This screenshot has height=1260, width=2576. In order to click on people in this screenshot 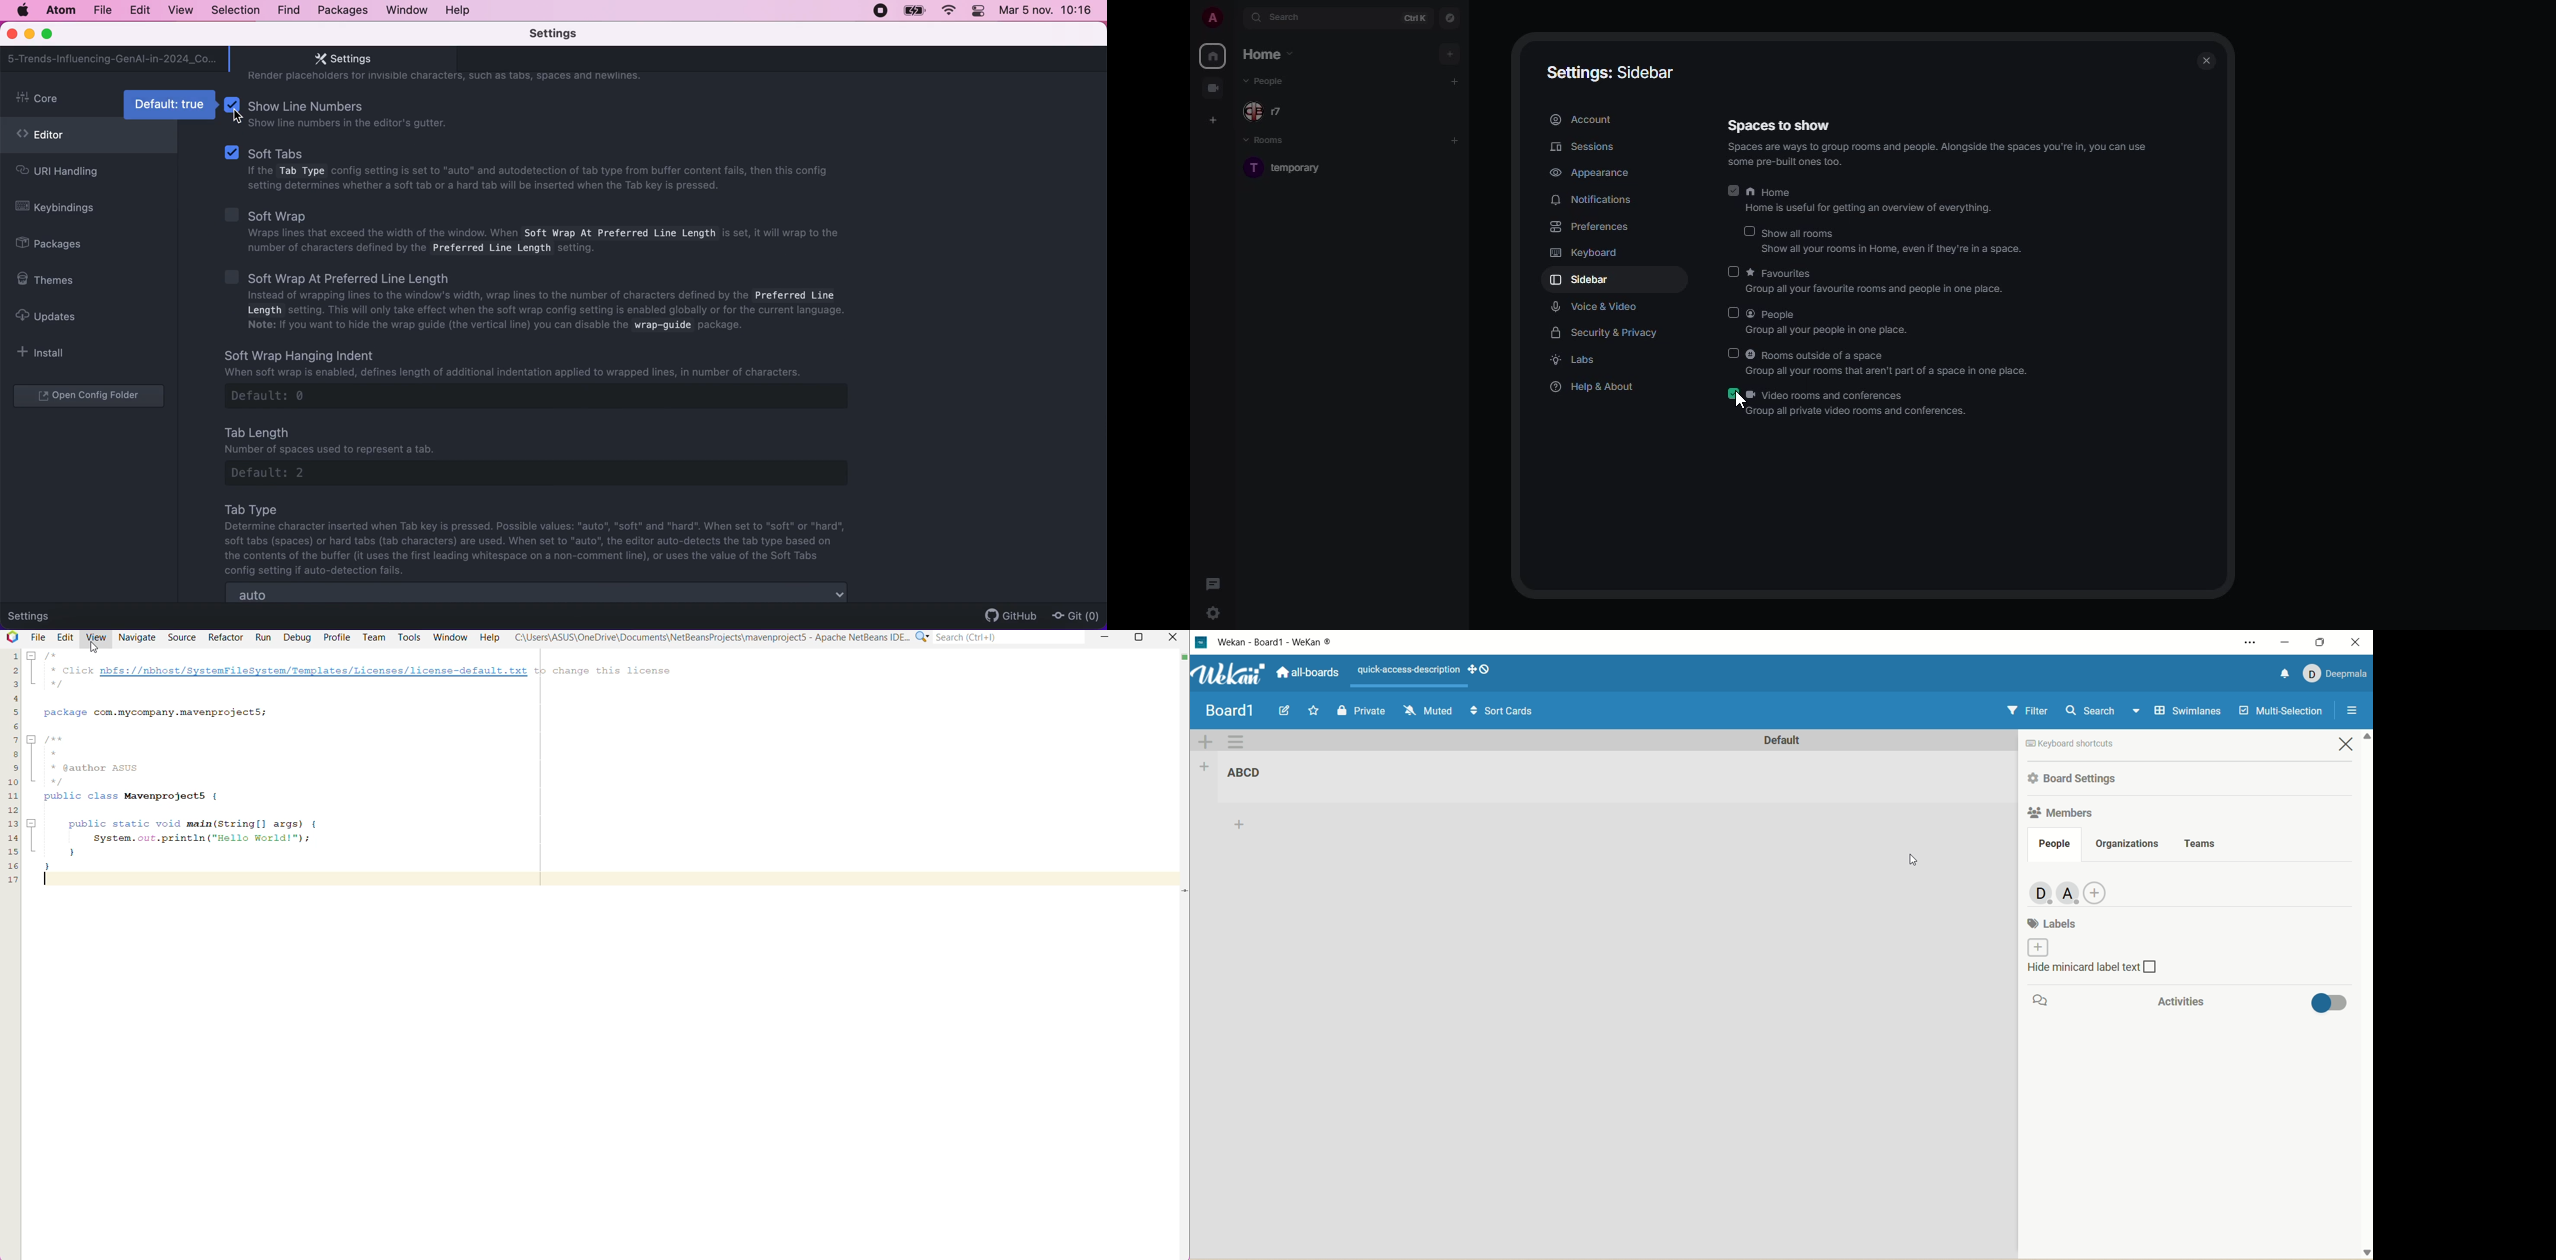, I will do `click(2054, 845)`.